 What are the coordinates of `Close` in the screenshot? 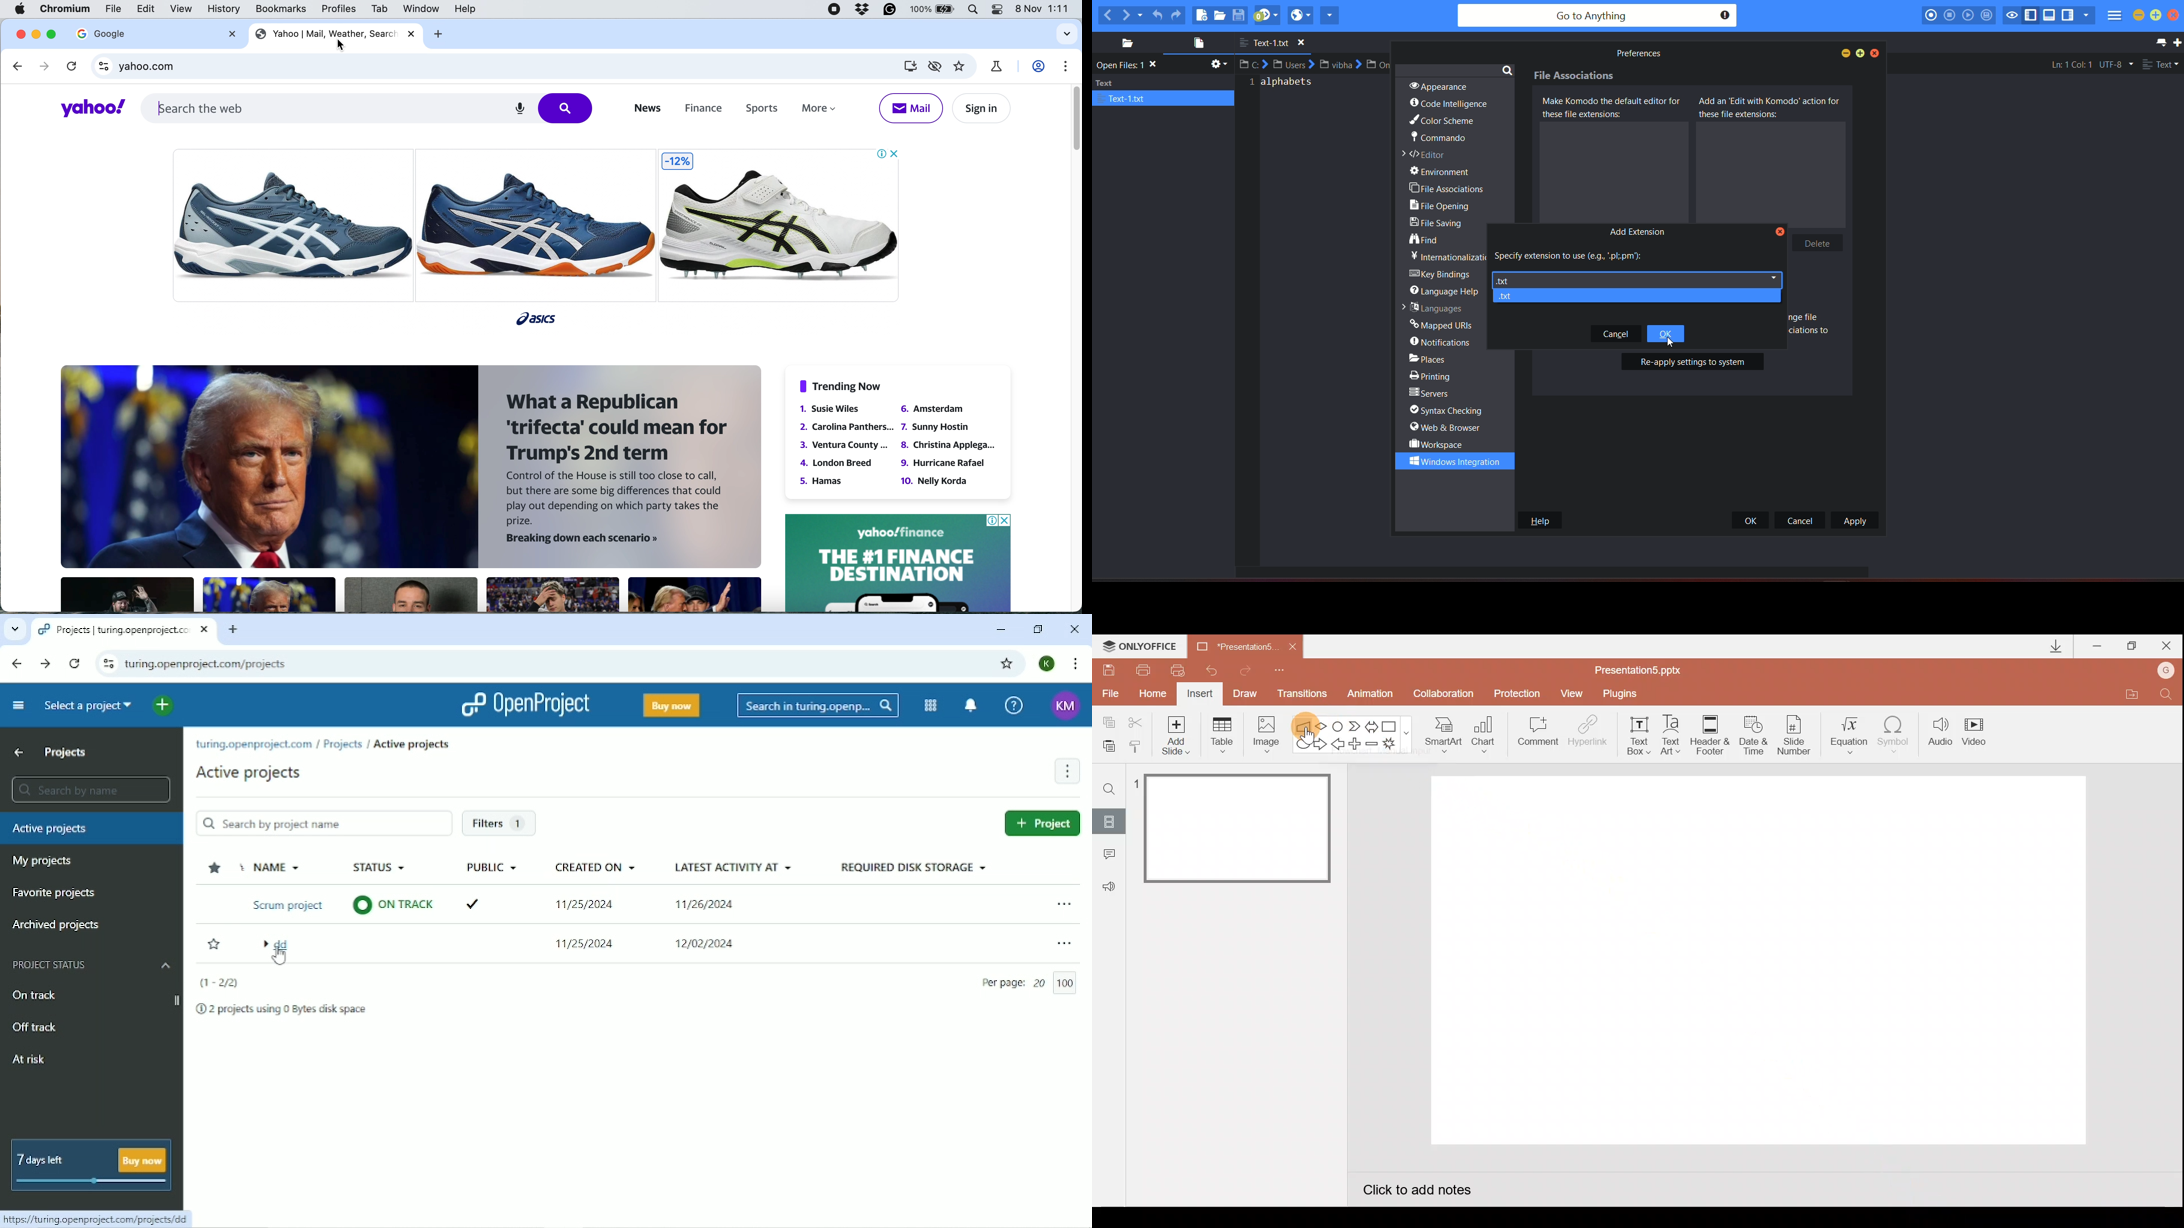 It's located at (2167, 648).